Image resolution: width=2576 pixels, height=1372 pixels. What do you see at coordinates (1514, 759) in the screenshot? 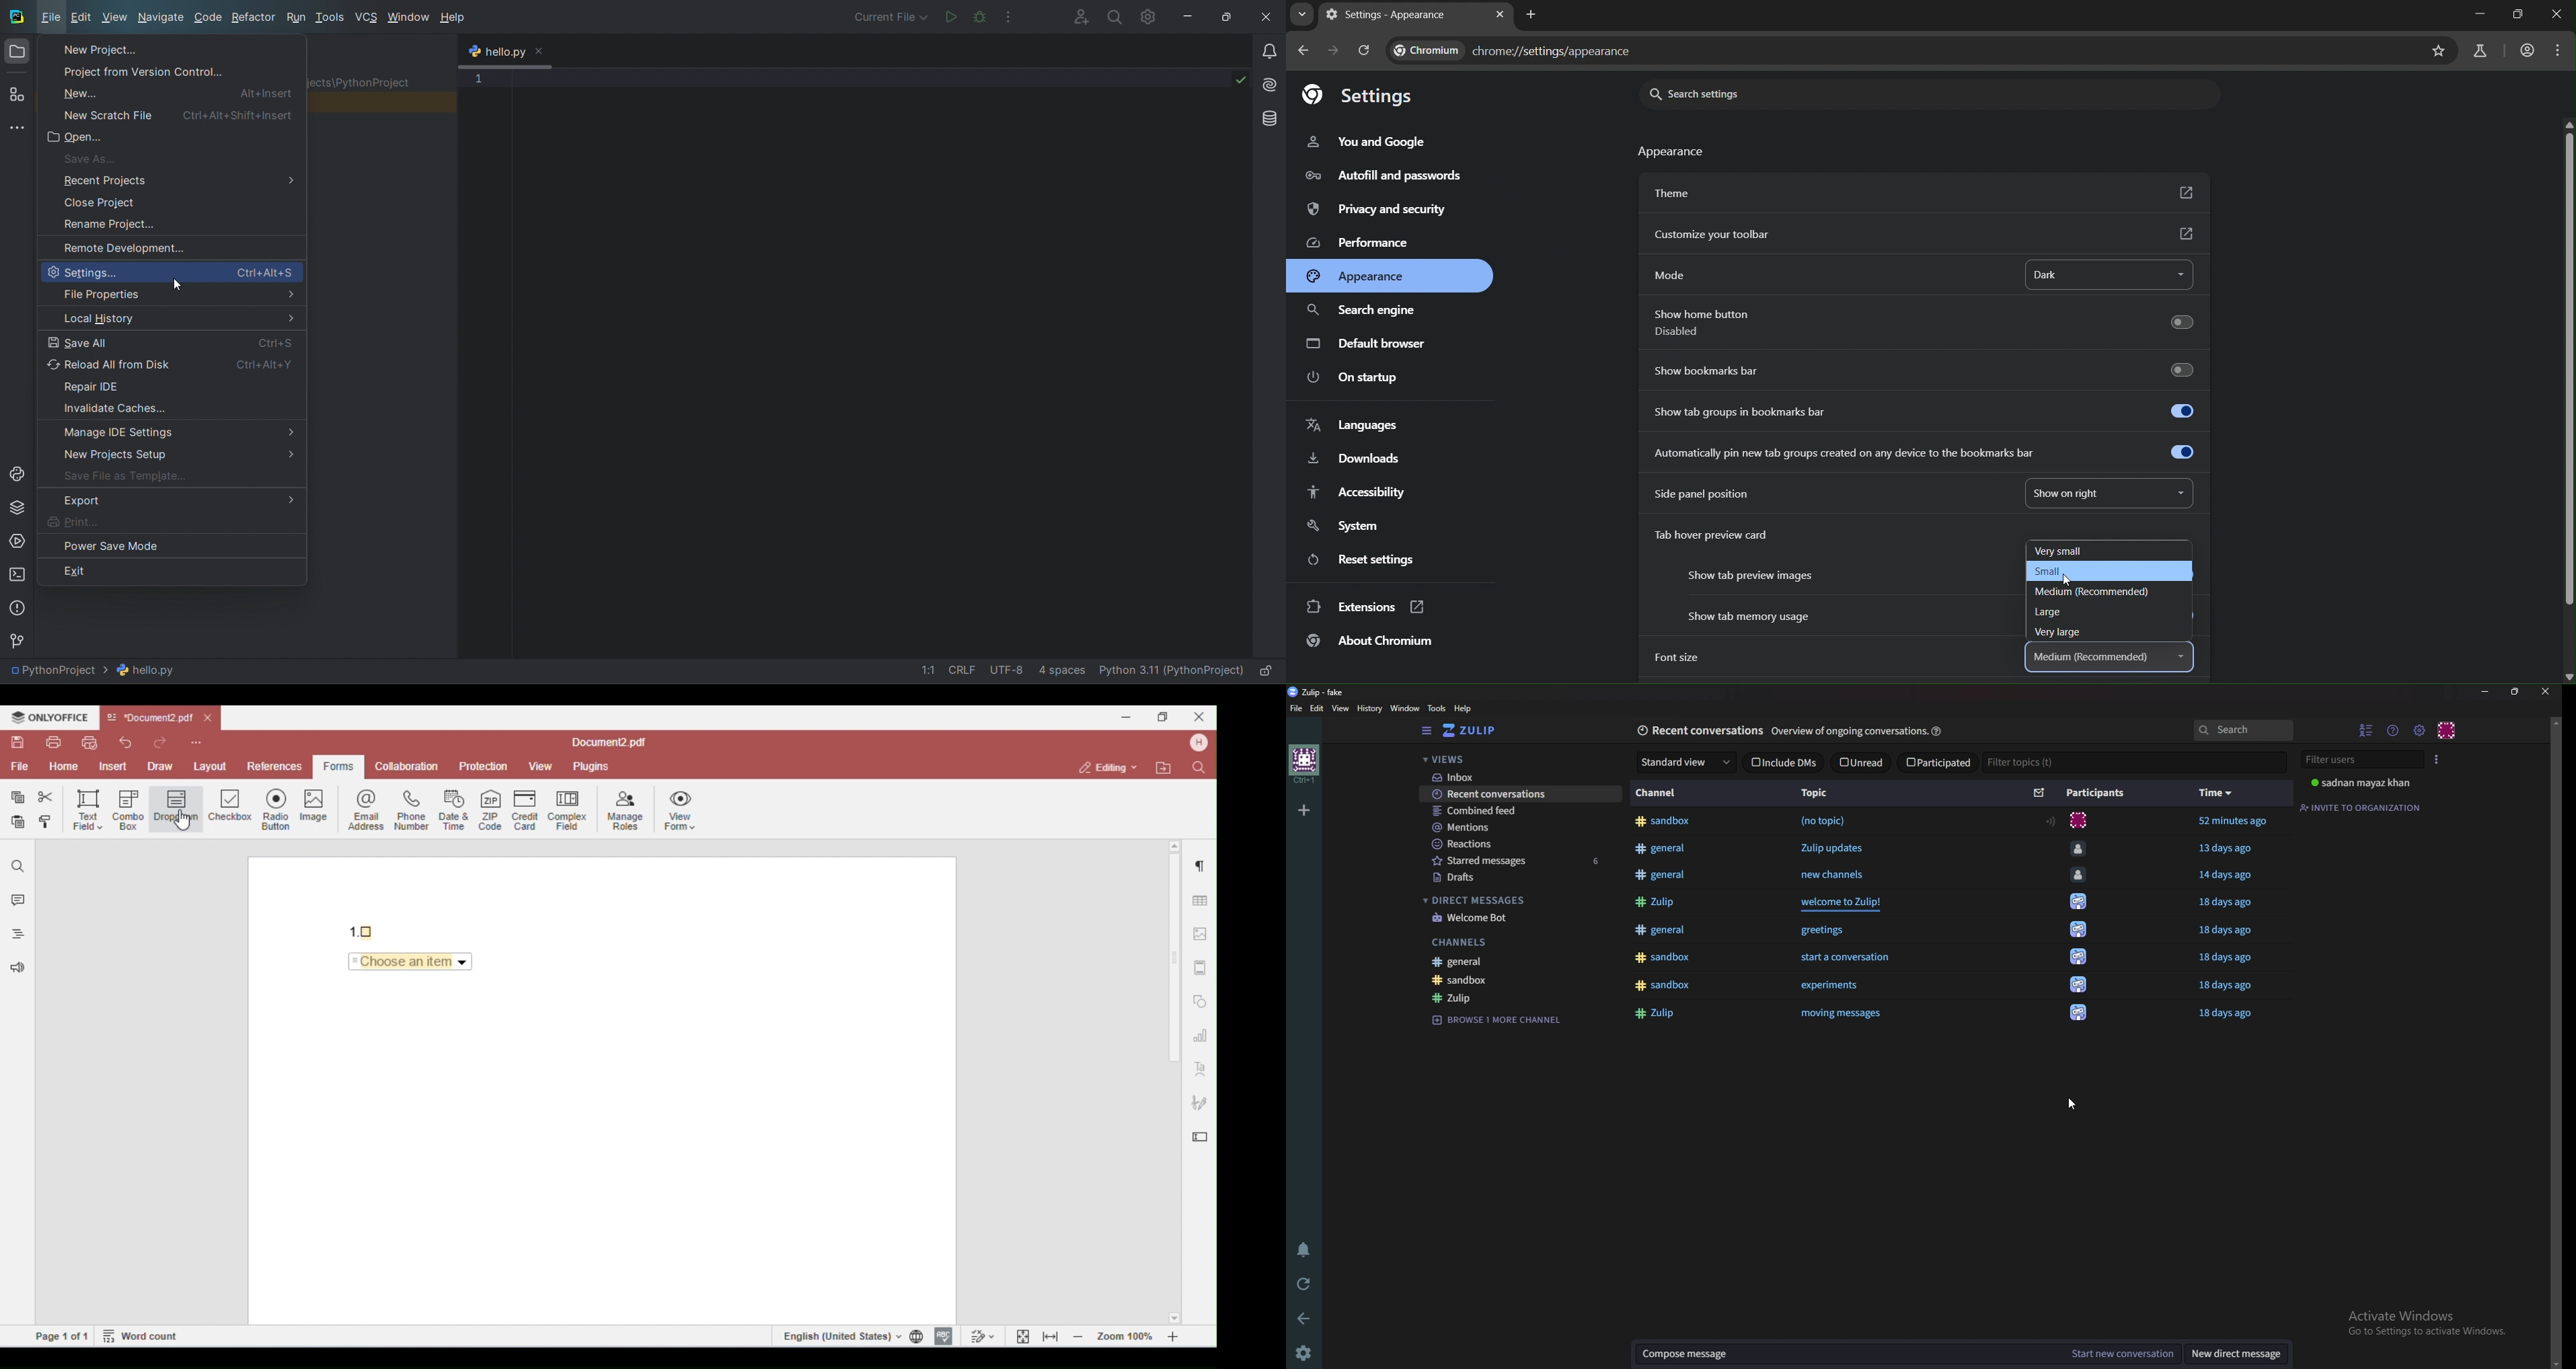
I see `views` at bounding box center [1514, 759].